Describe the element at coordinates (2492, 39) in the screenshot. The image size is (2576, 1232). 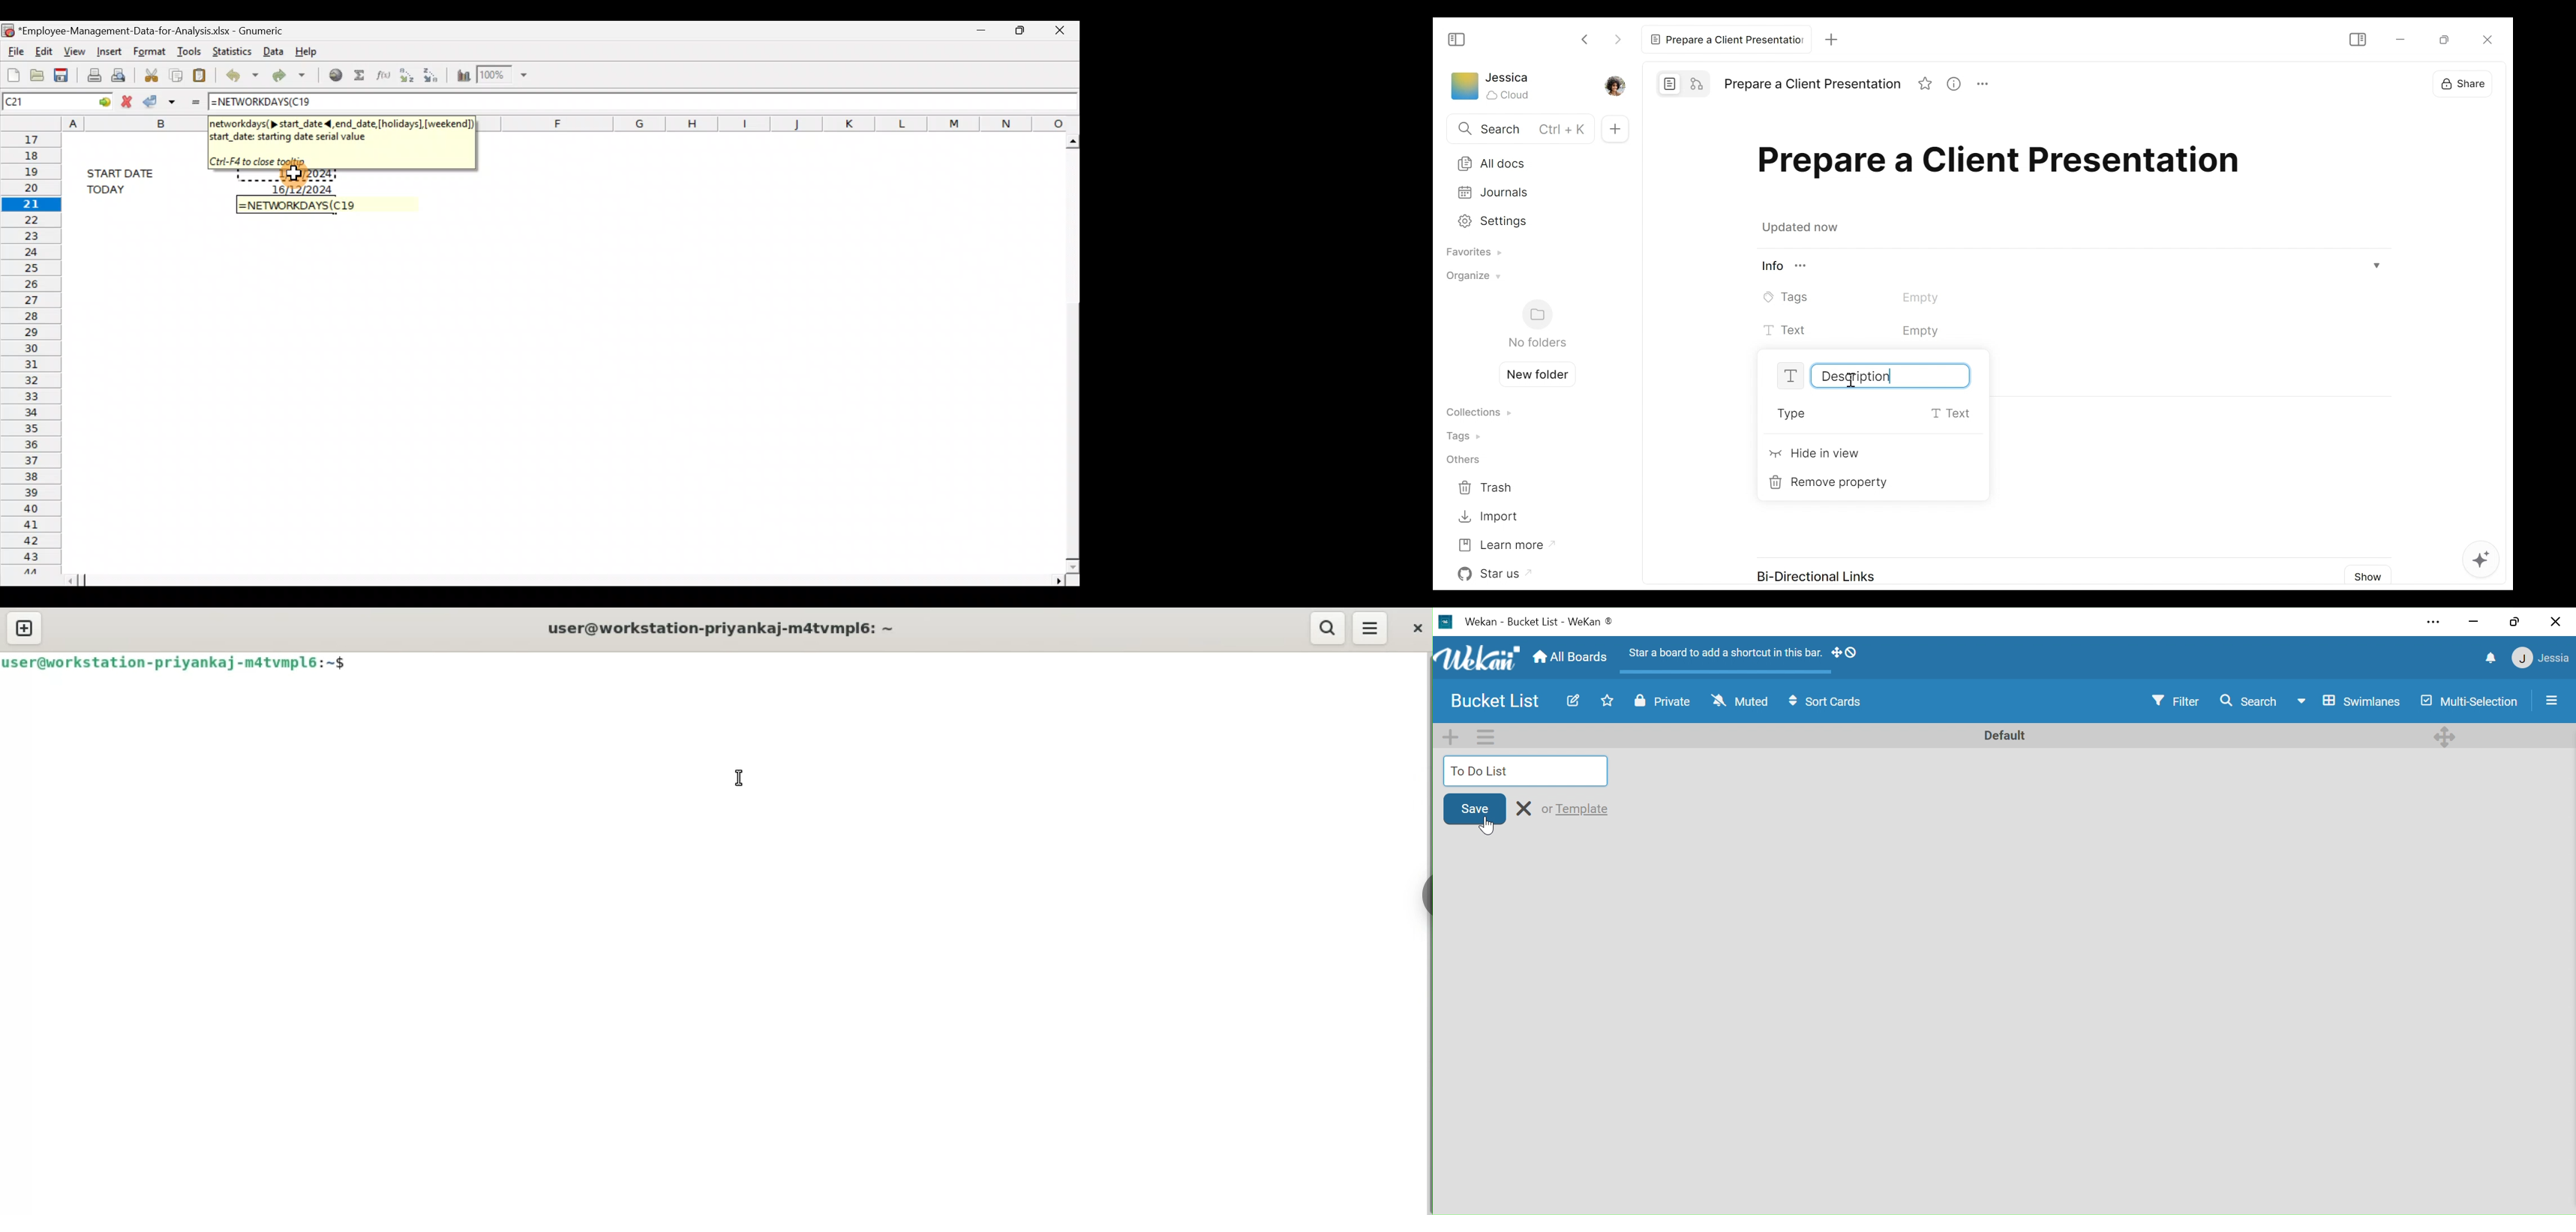
I see `Close` at that location.